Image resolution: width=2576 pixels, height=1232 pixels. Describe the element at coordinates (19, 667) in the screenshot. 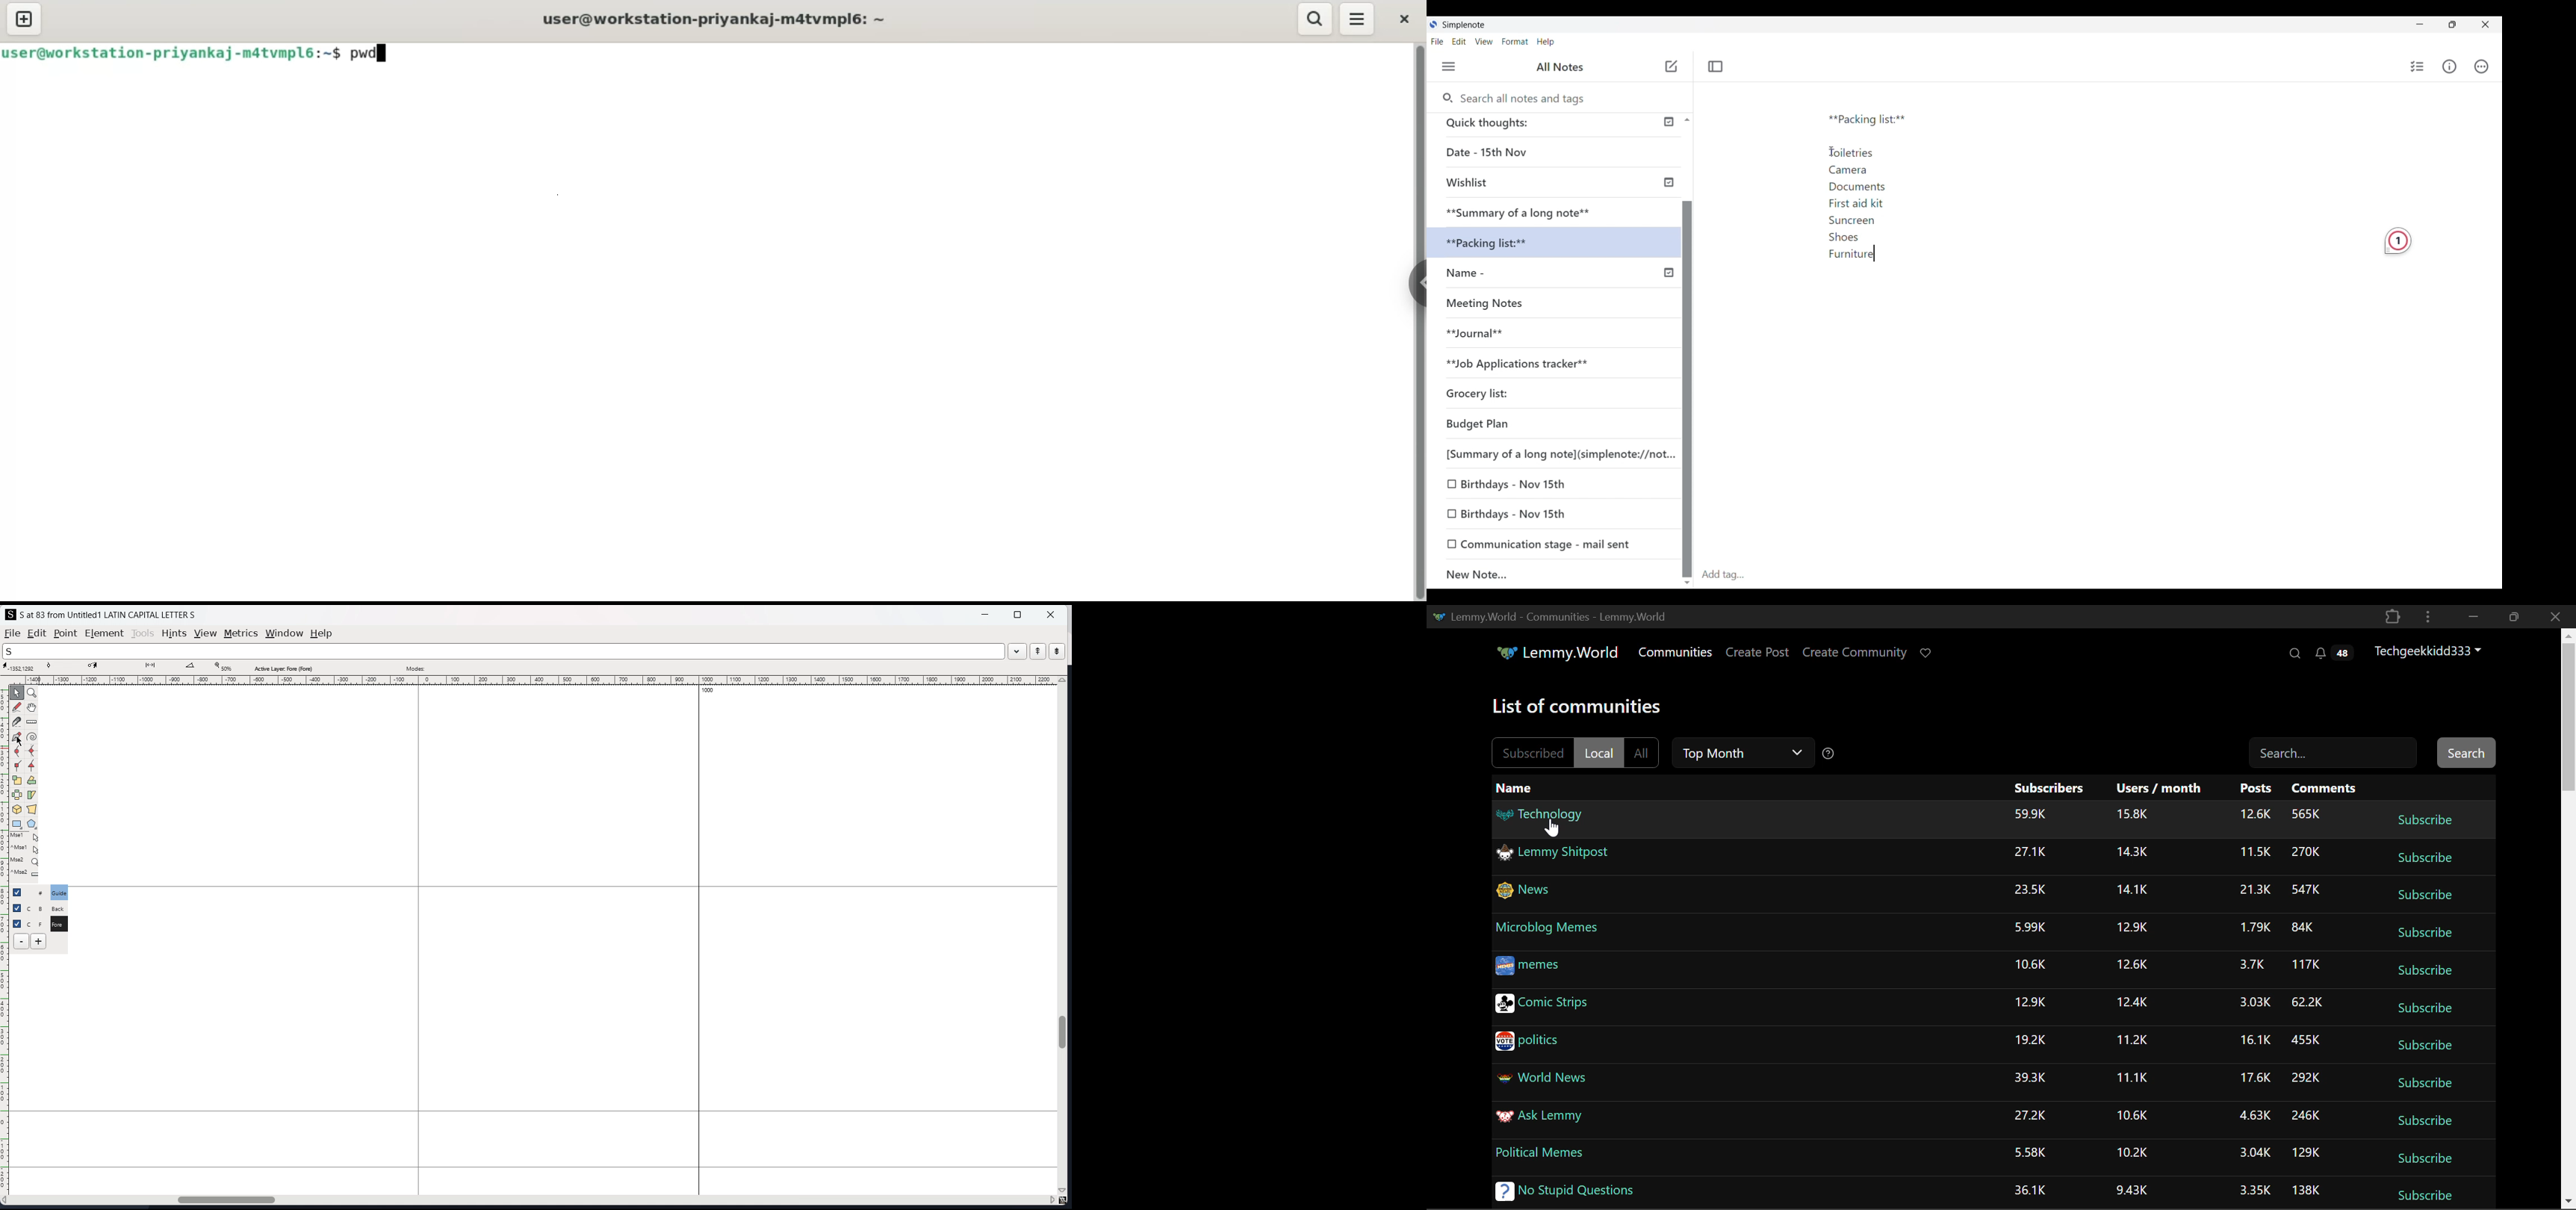

I see `cursor coordinate` at that location.